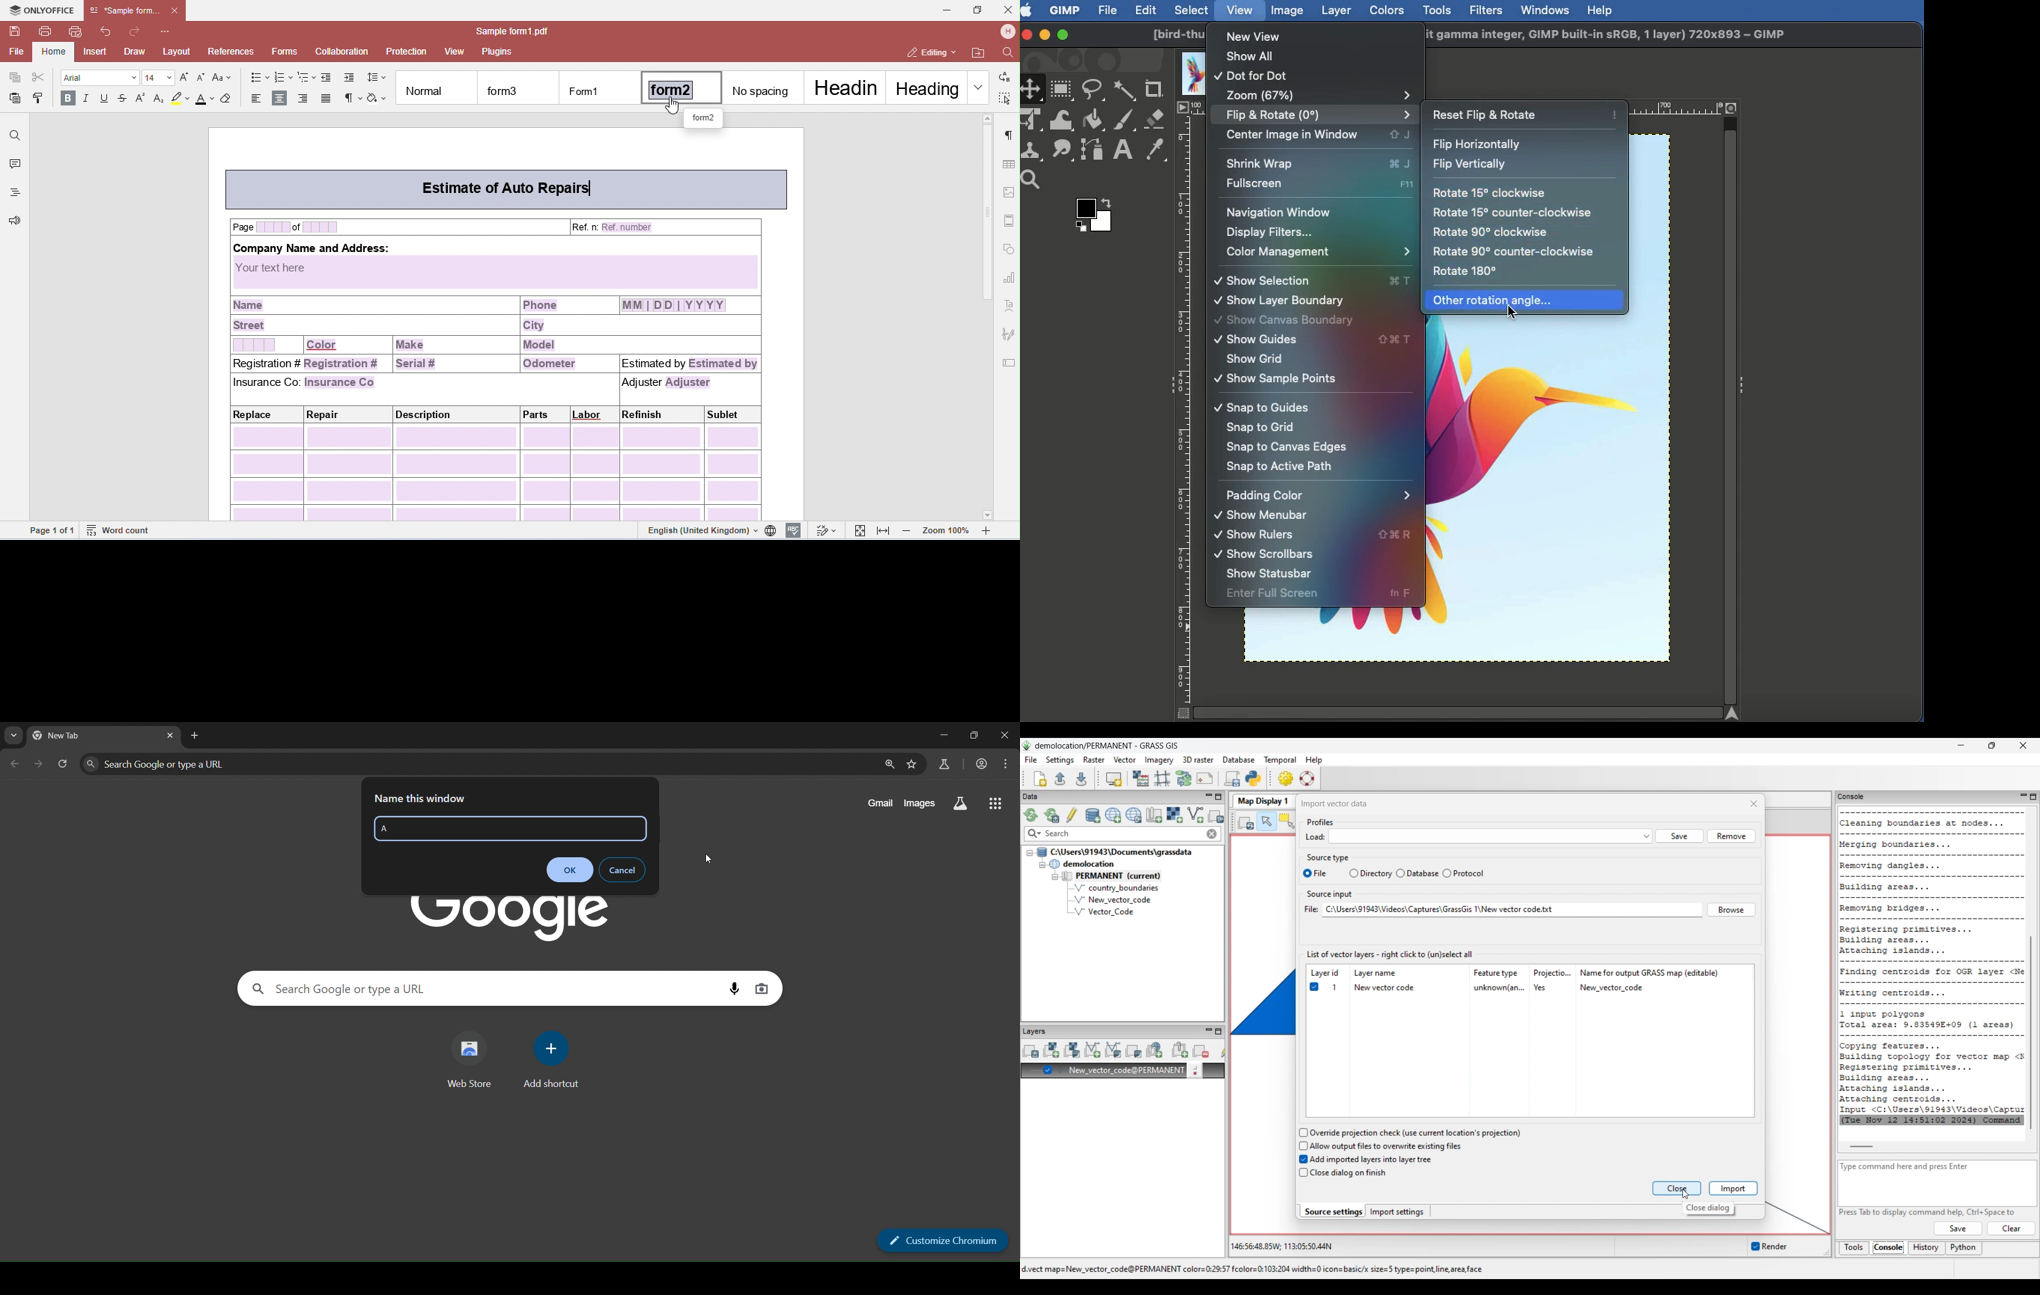 The height and width of the screenshot is (1316, 2044). What do you see at coordinates (1560, 496) in the screenshot?
I see `Image` at bounding box center [1560, 496].